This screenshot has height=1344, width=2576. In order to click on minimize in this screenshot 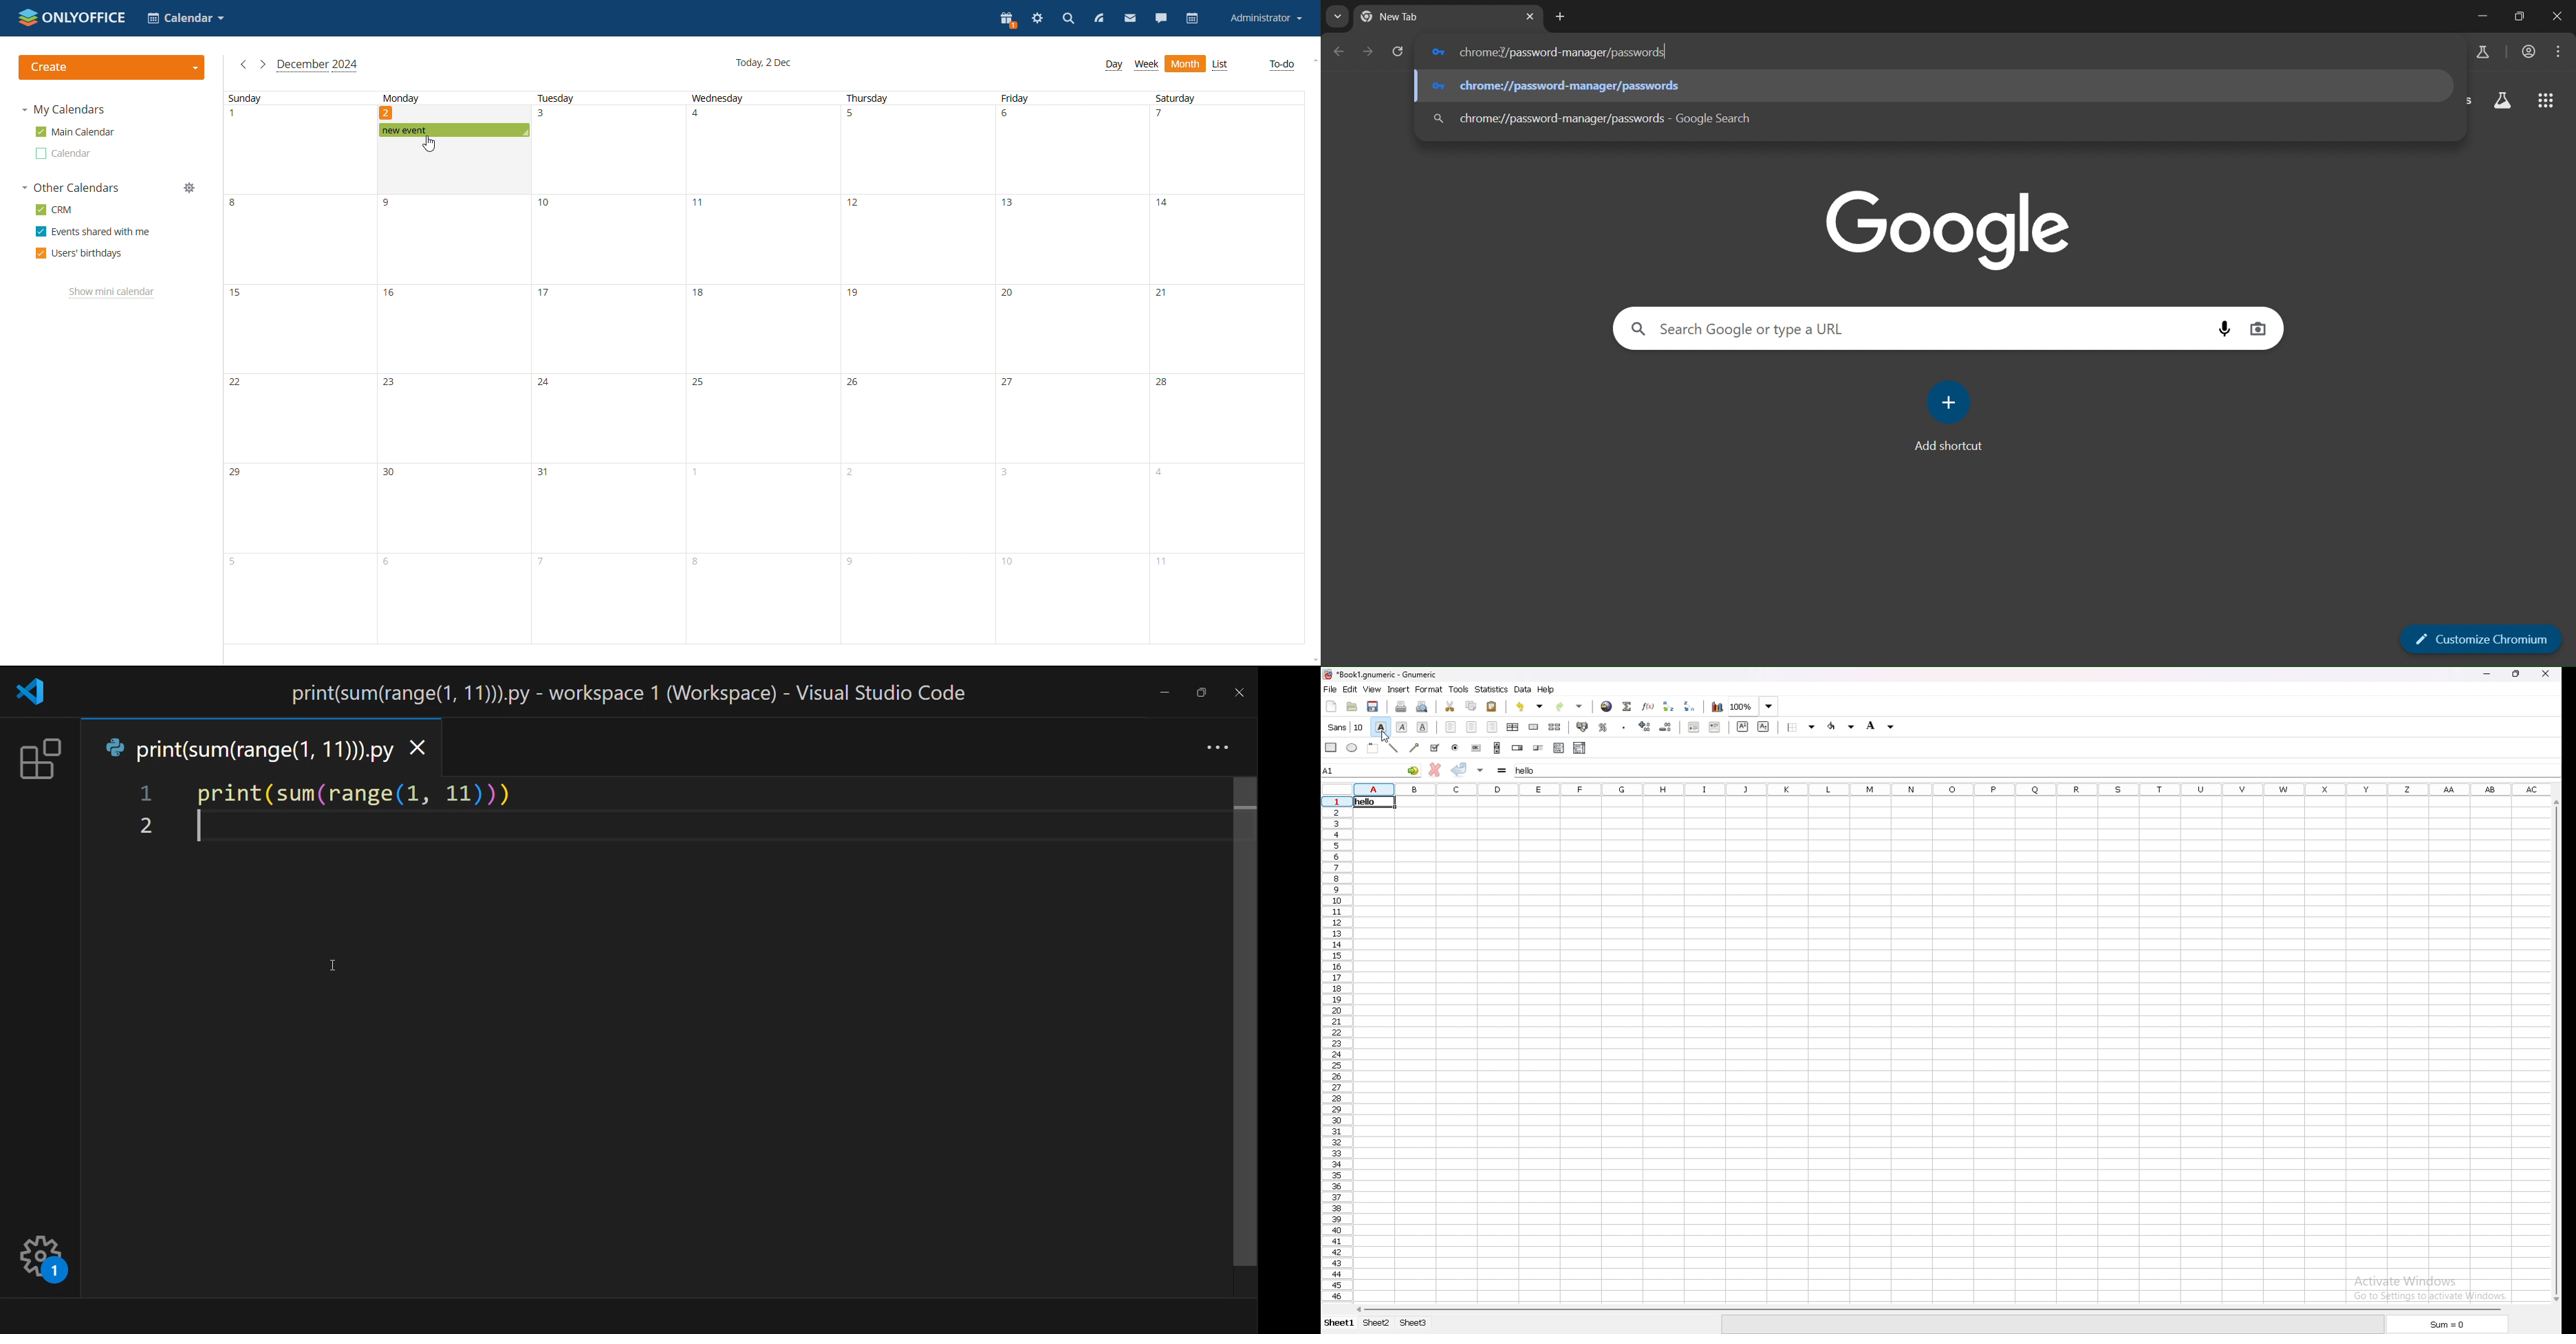, I will do `click(2489, 674)`.